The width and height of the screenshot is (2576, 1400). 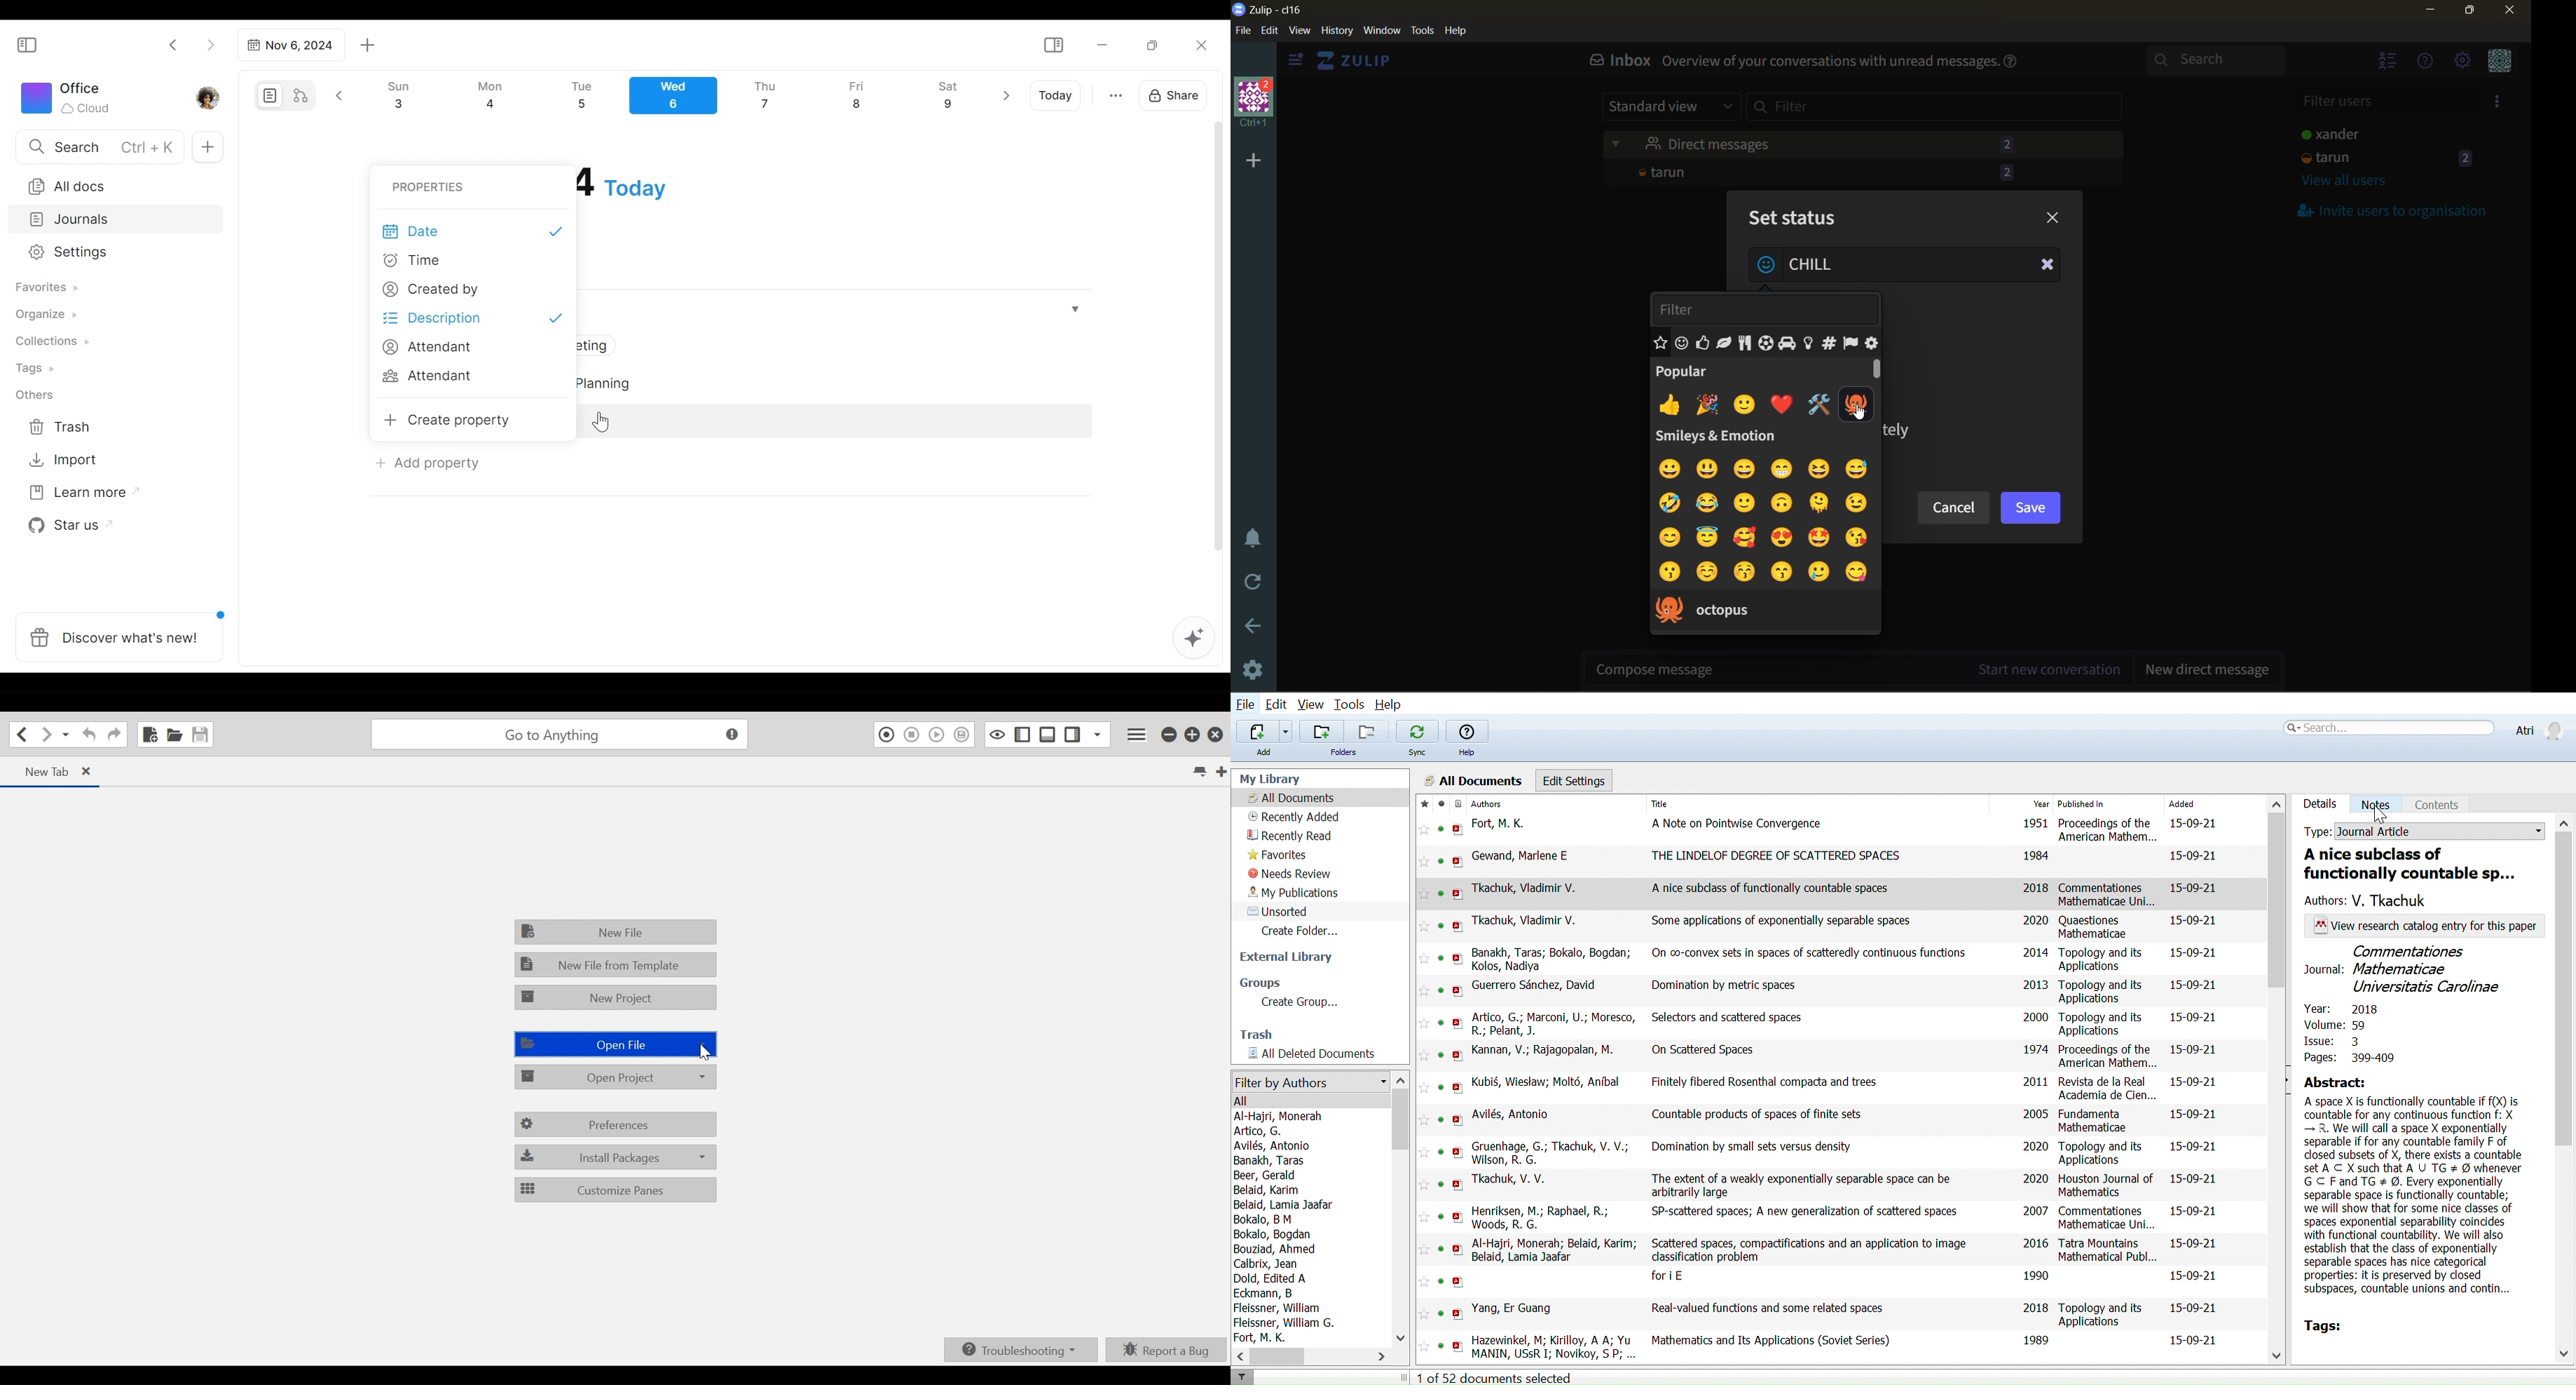 I want to click on Search, so click(x=2388, y=727).